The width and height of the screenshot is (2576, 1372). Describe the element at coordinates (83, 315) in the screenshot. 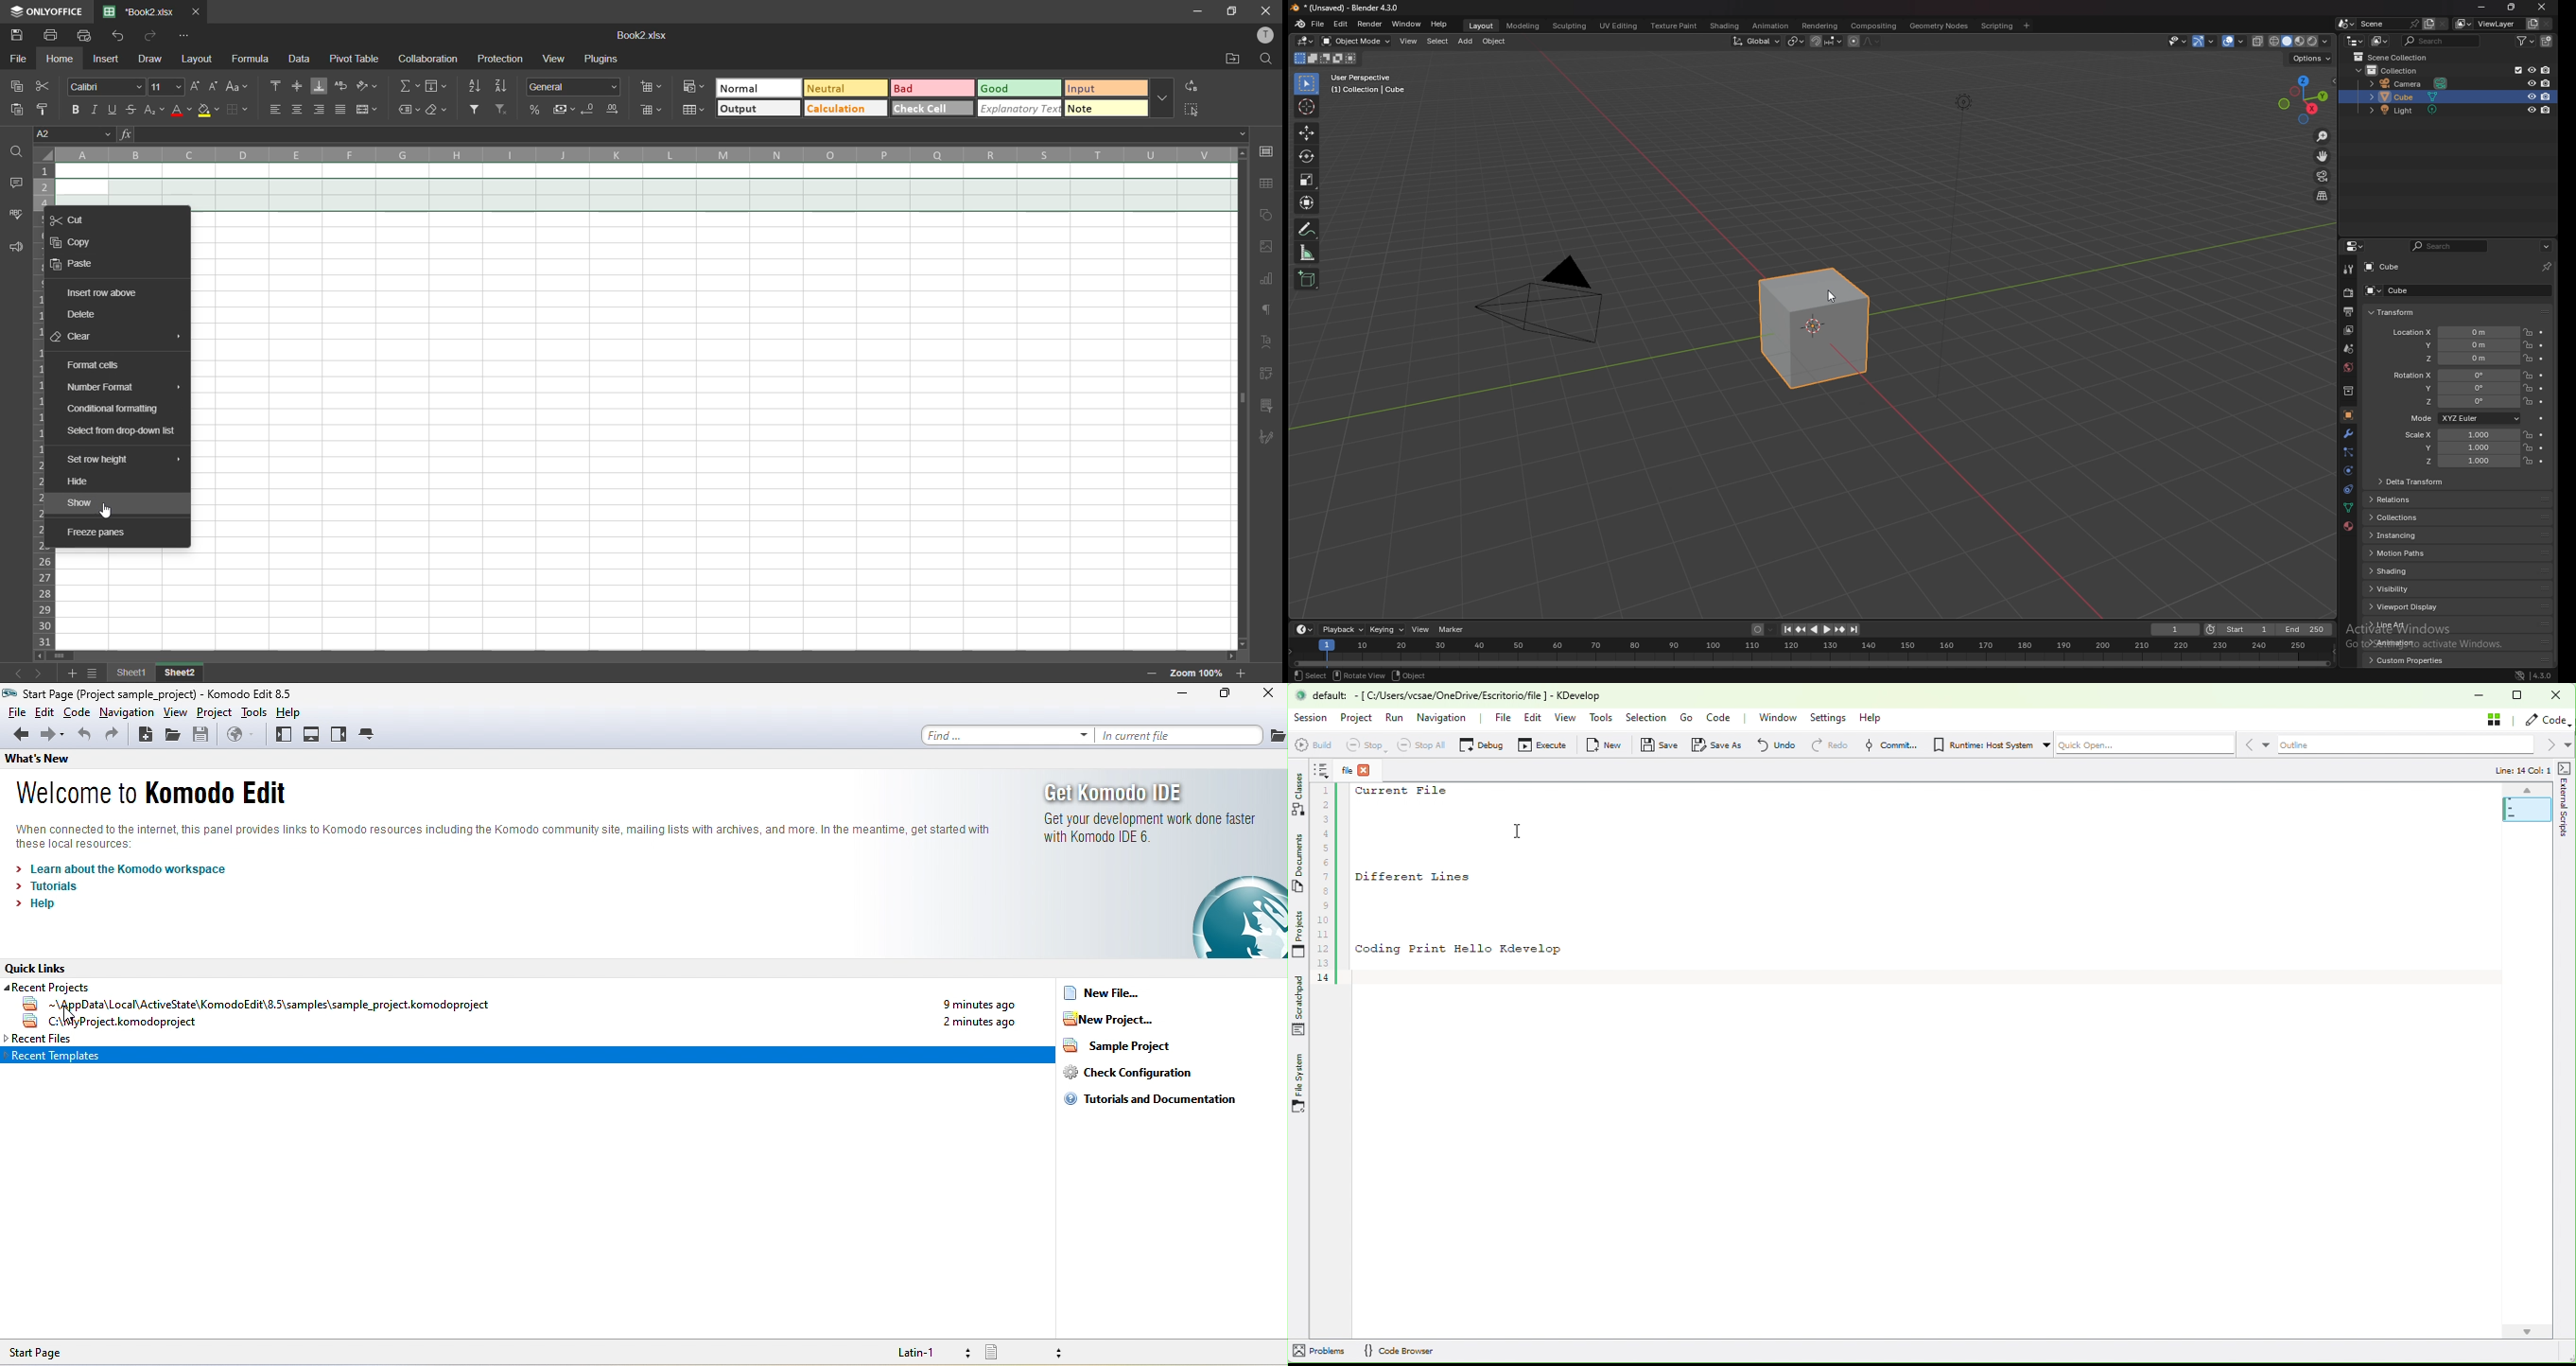

I see `delete` at that location.